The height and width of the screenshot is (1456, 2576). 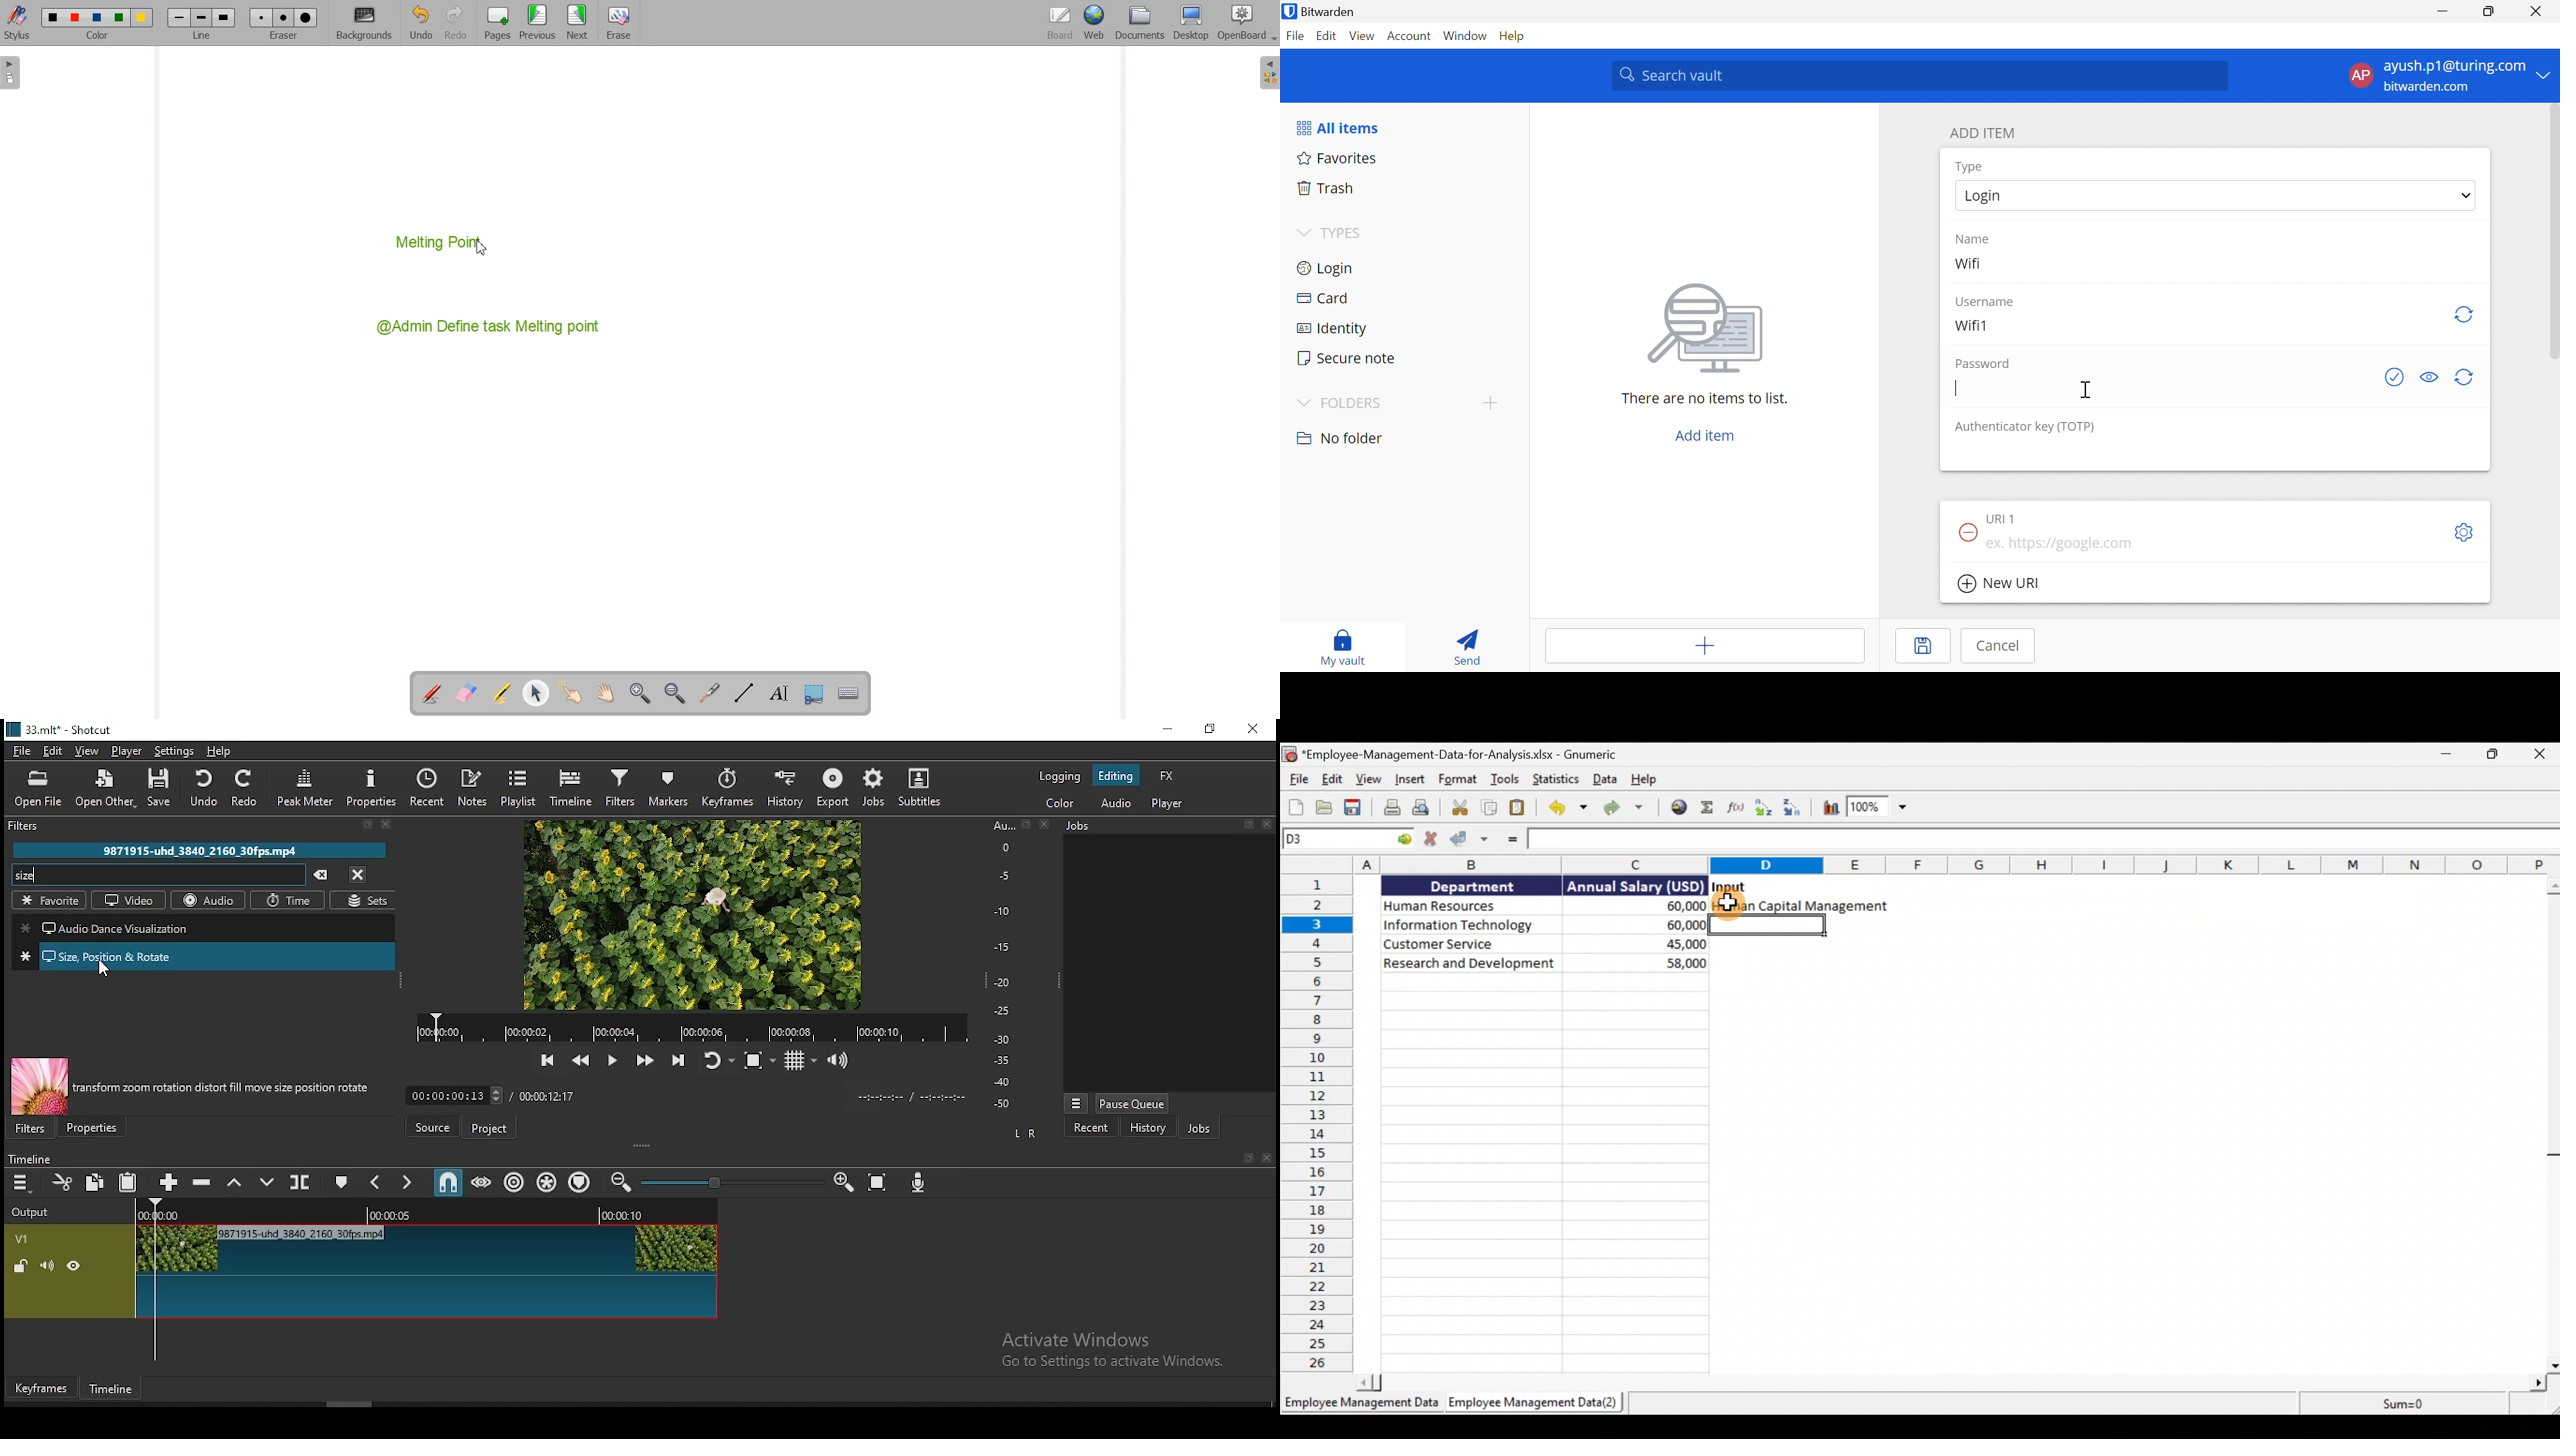 What do you see at coordinates (1323, 1124) in the screenshot?
I see `Rows` at bounding box center [1323, 1124].